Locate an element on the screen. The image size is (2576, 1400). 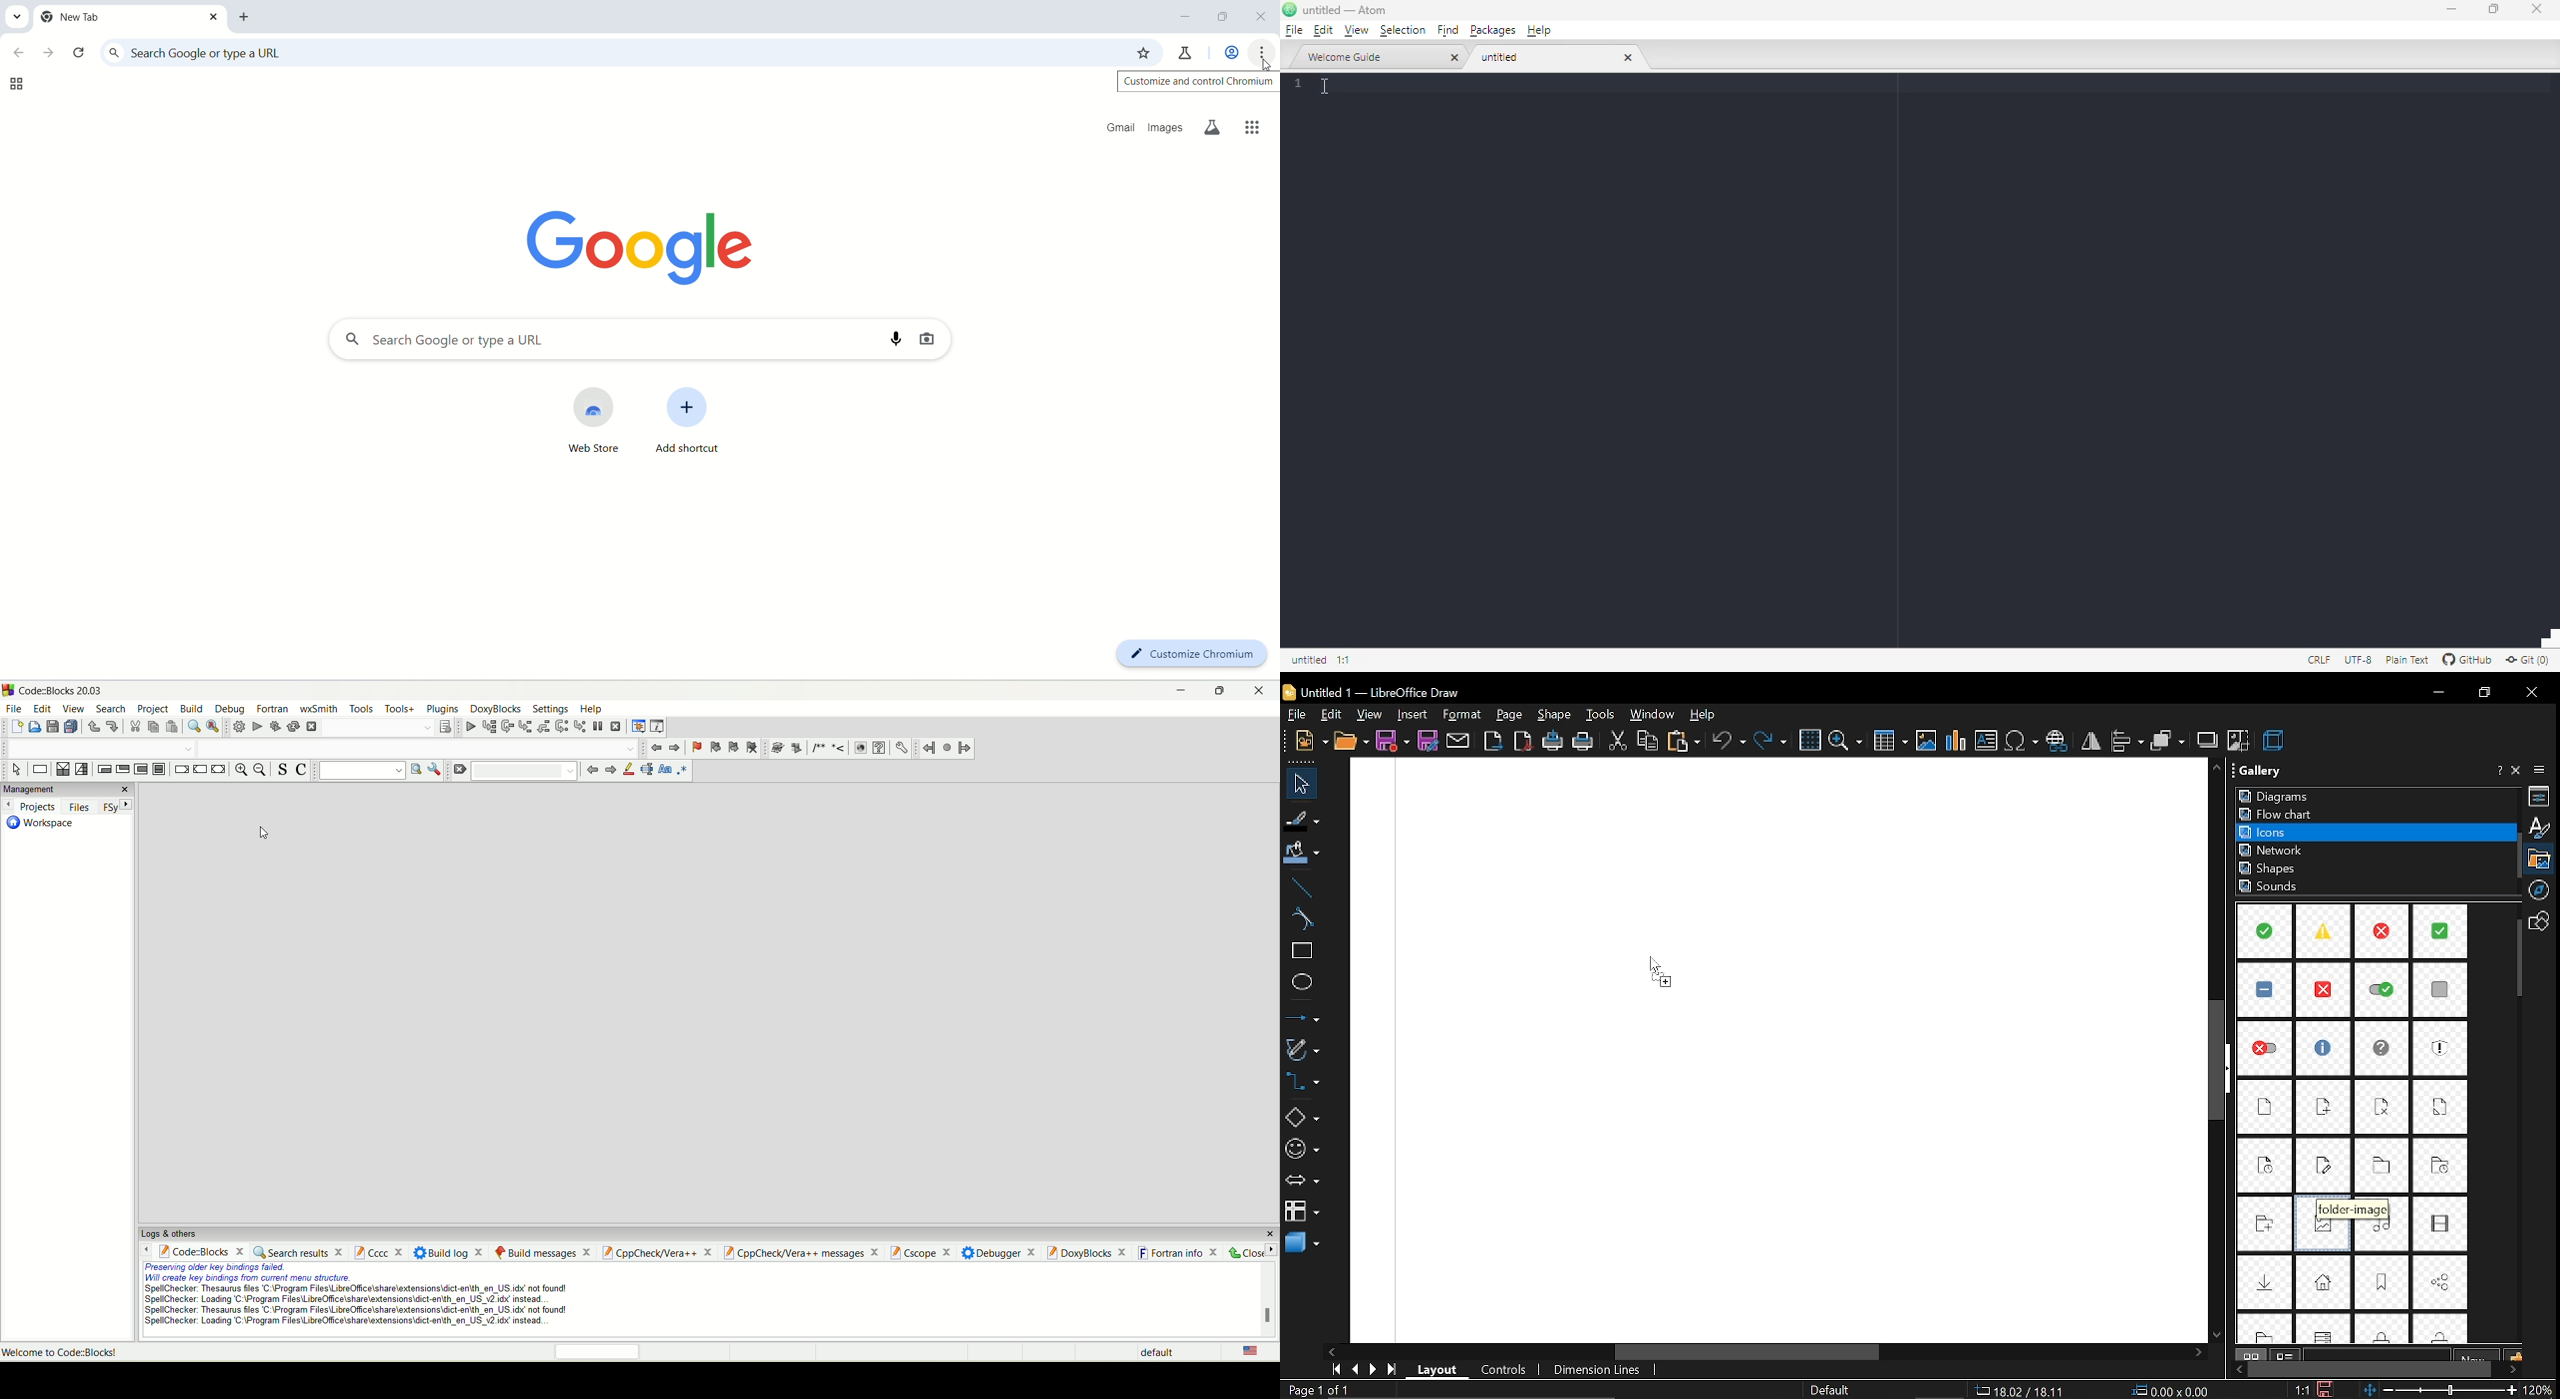
web is located at coordinates (861, 748).